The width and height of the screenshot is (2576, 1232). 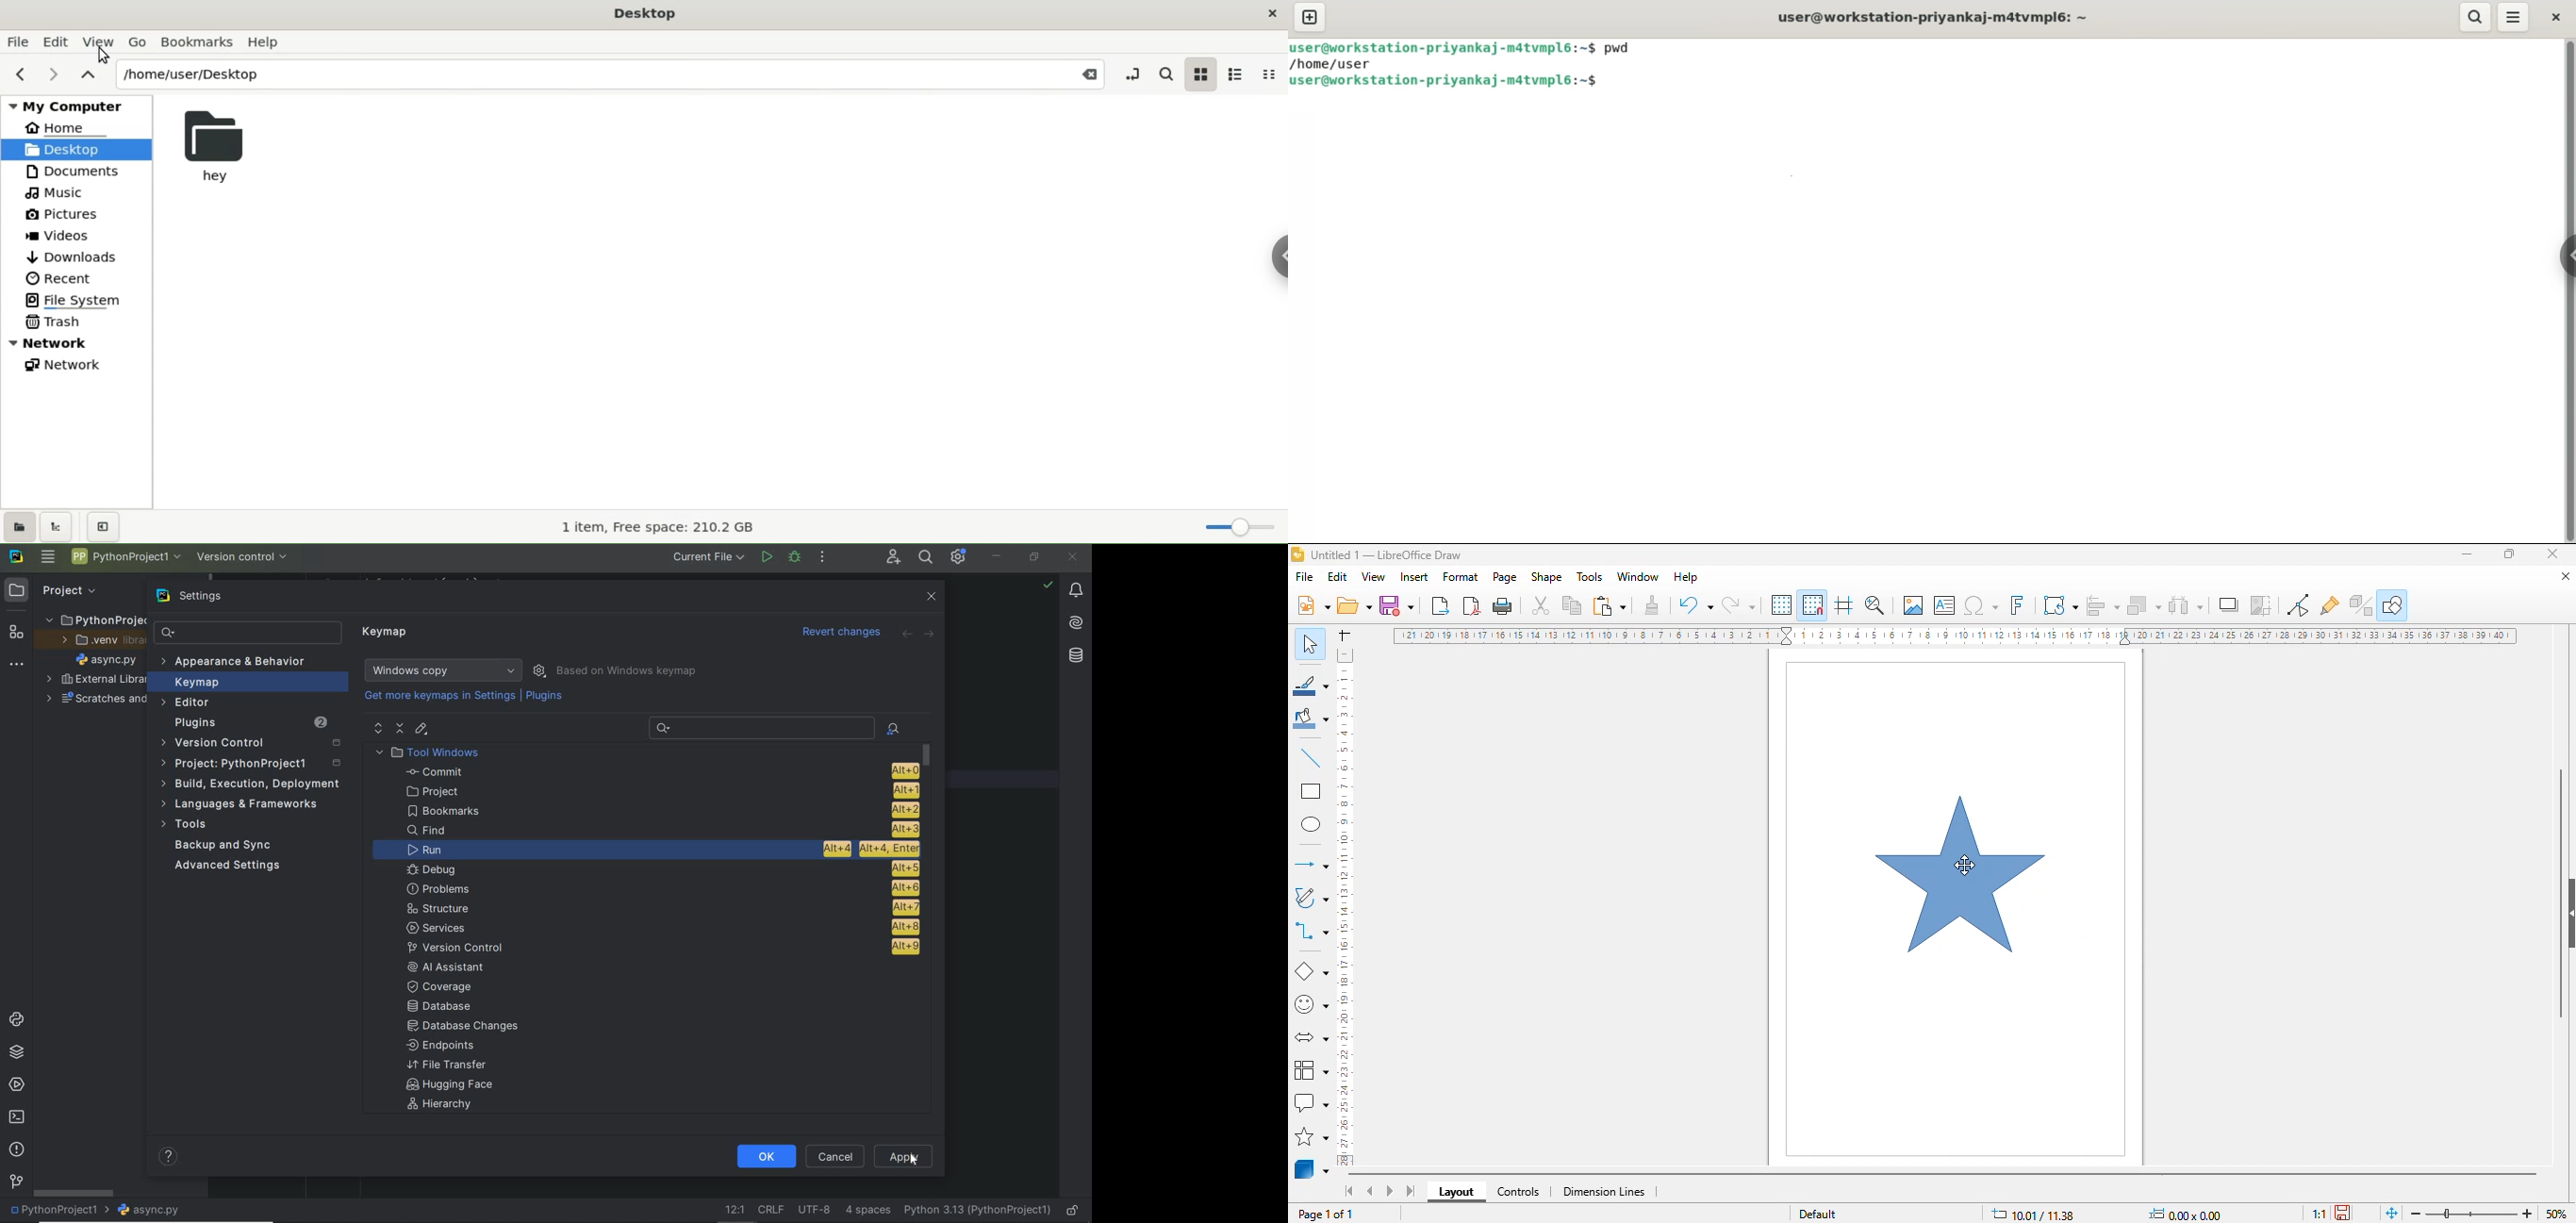 What do you see at coordinates (1076, 655) in the screenshot?
I see `database` at bounding box center [1076, 655].